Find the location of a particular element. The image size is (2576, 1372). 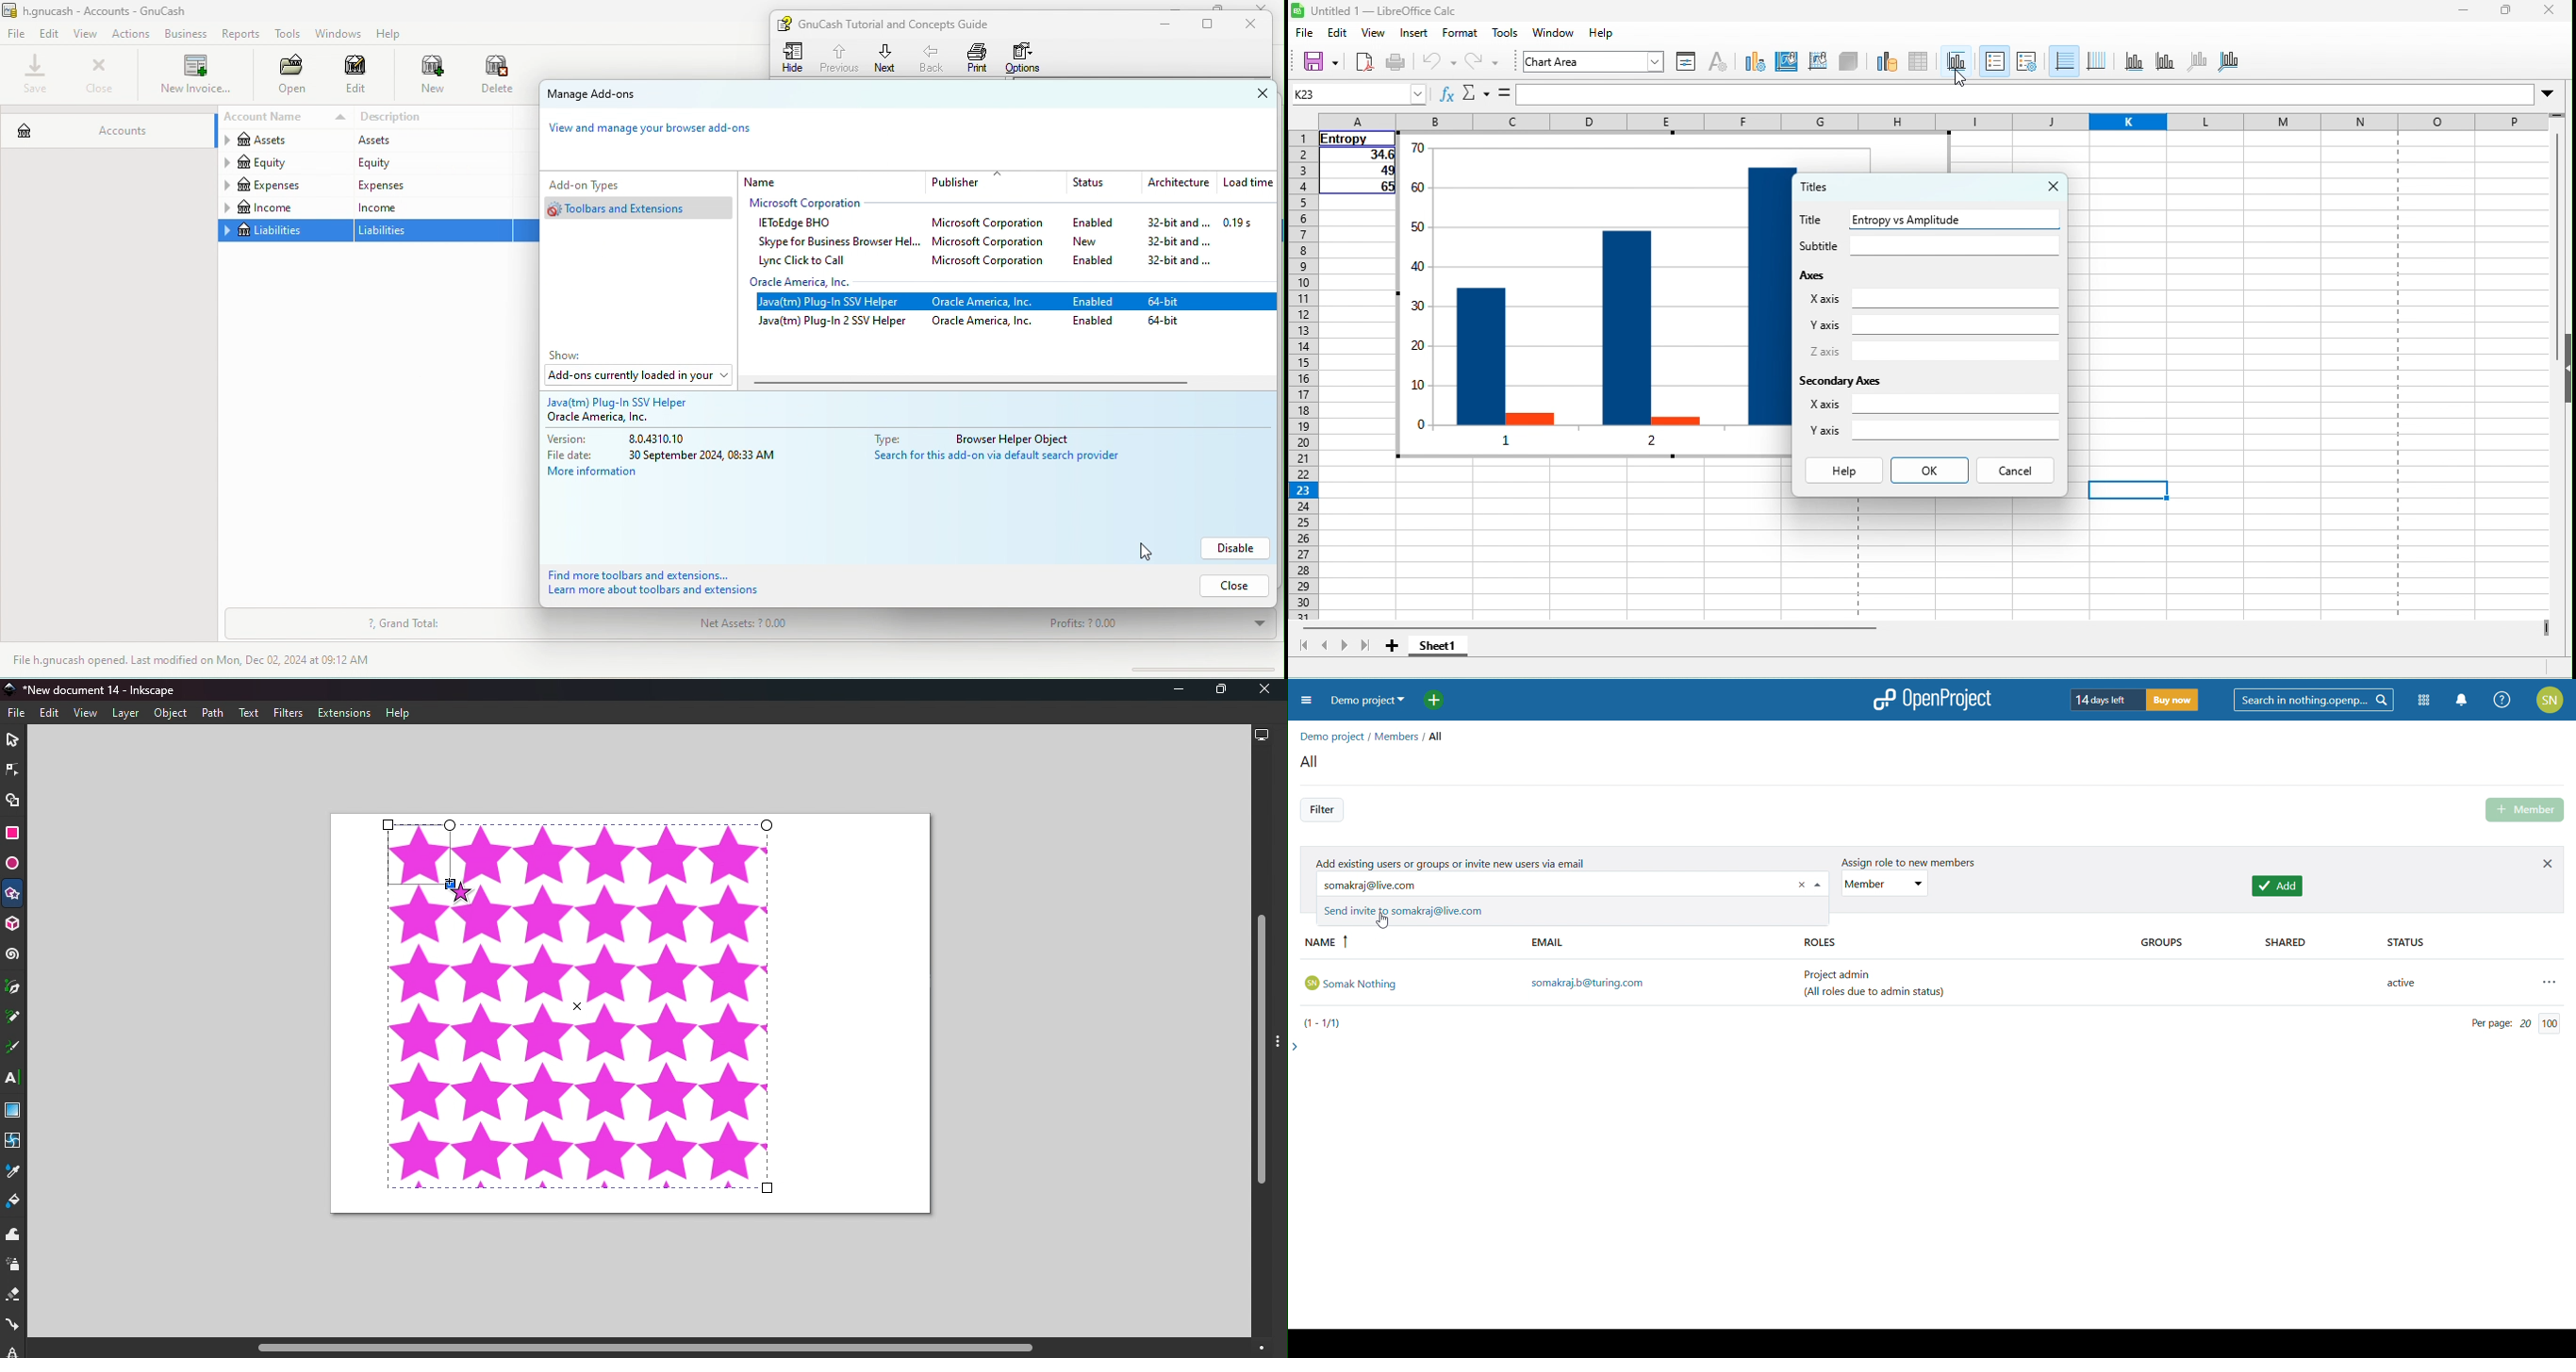

entropy 2 is located at coordinates (1626, 327).